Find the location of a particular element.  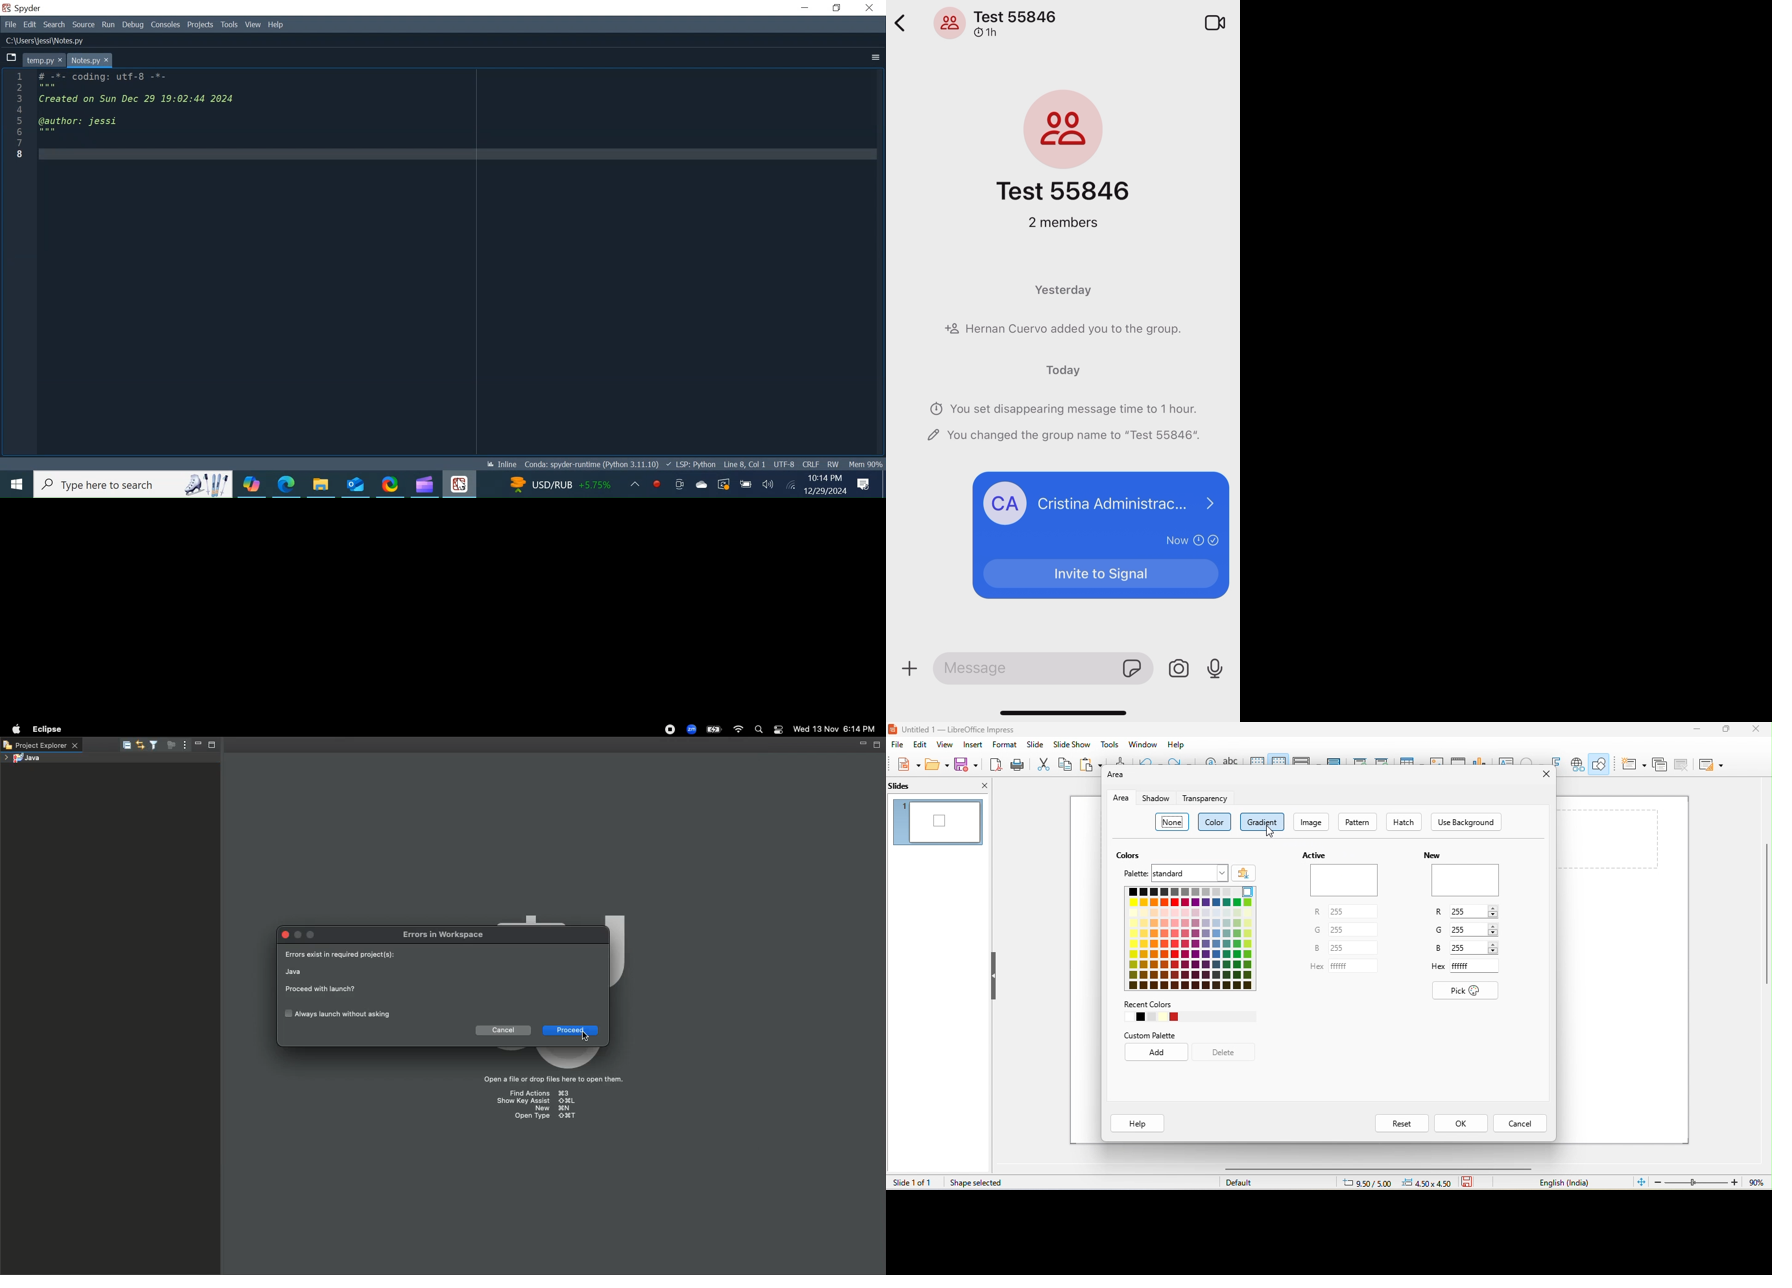

english is located at coordinates (1566, 1183).